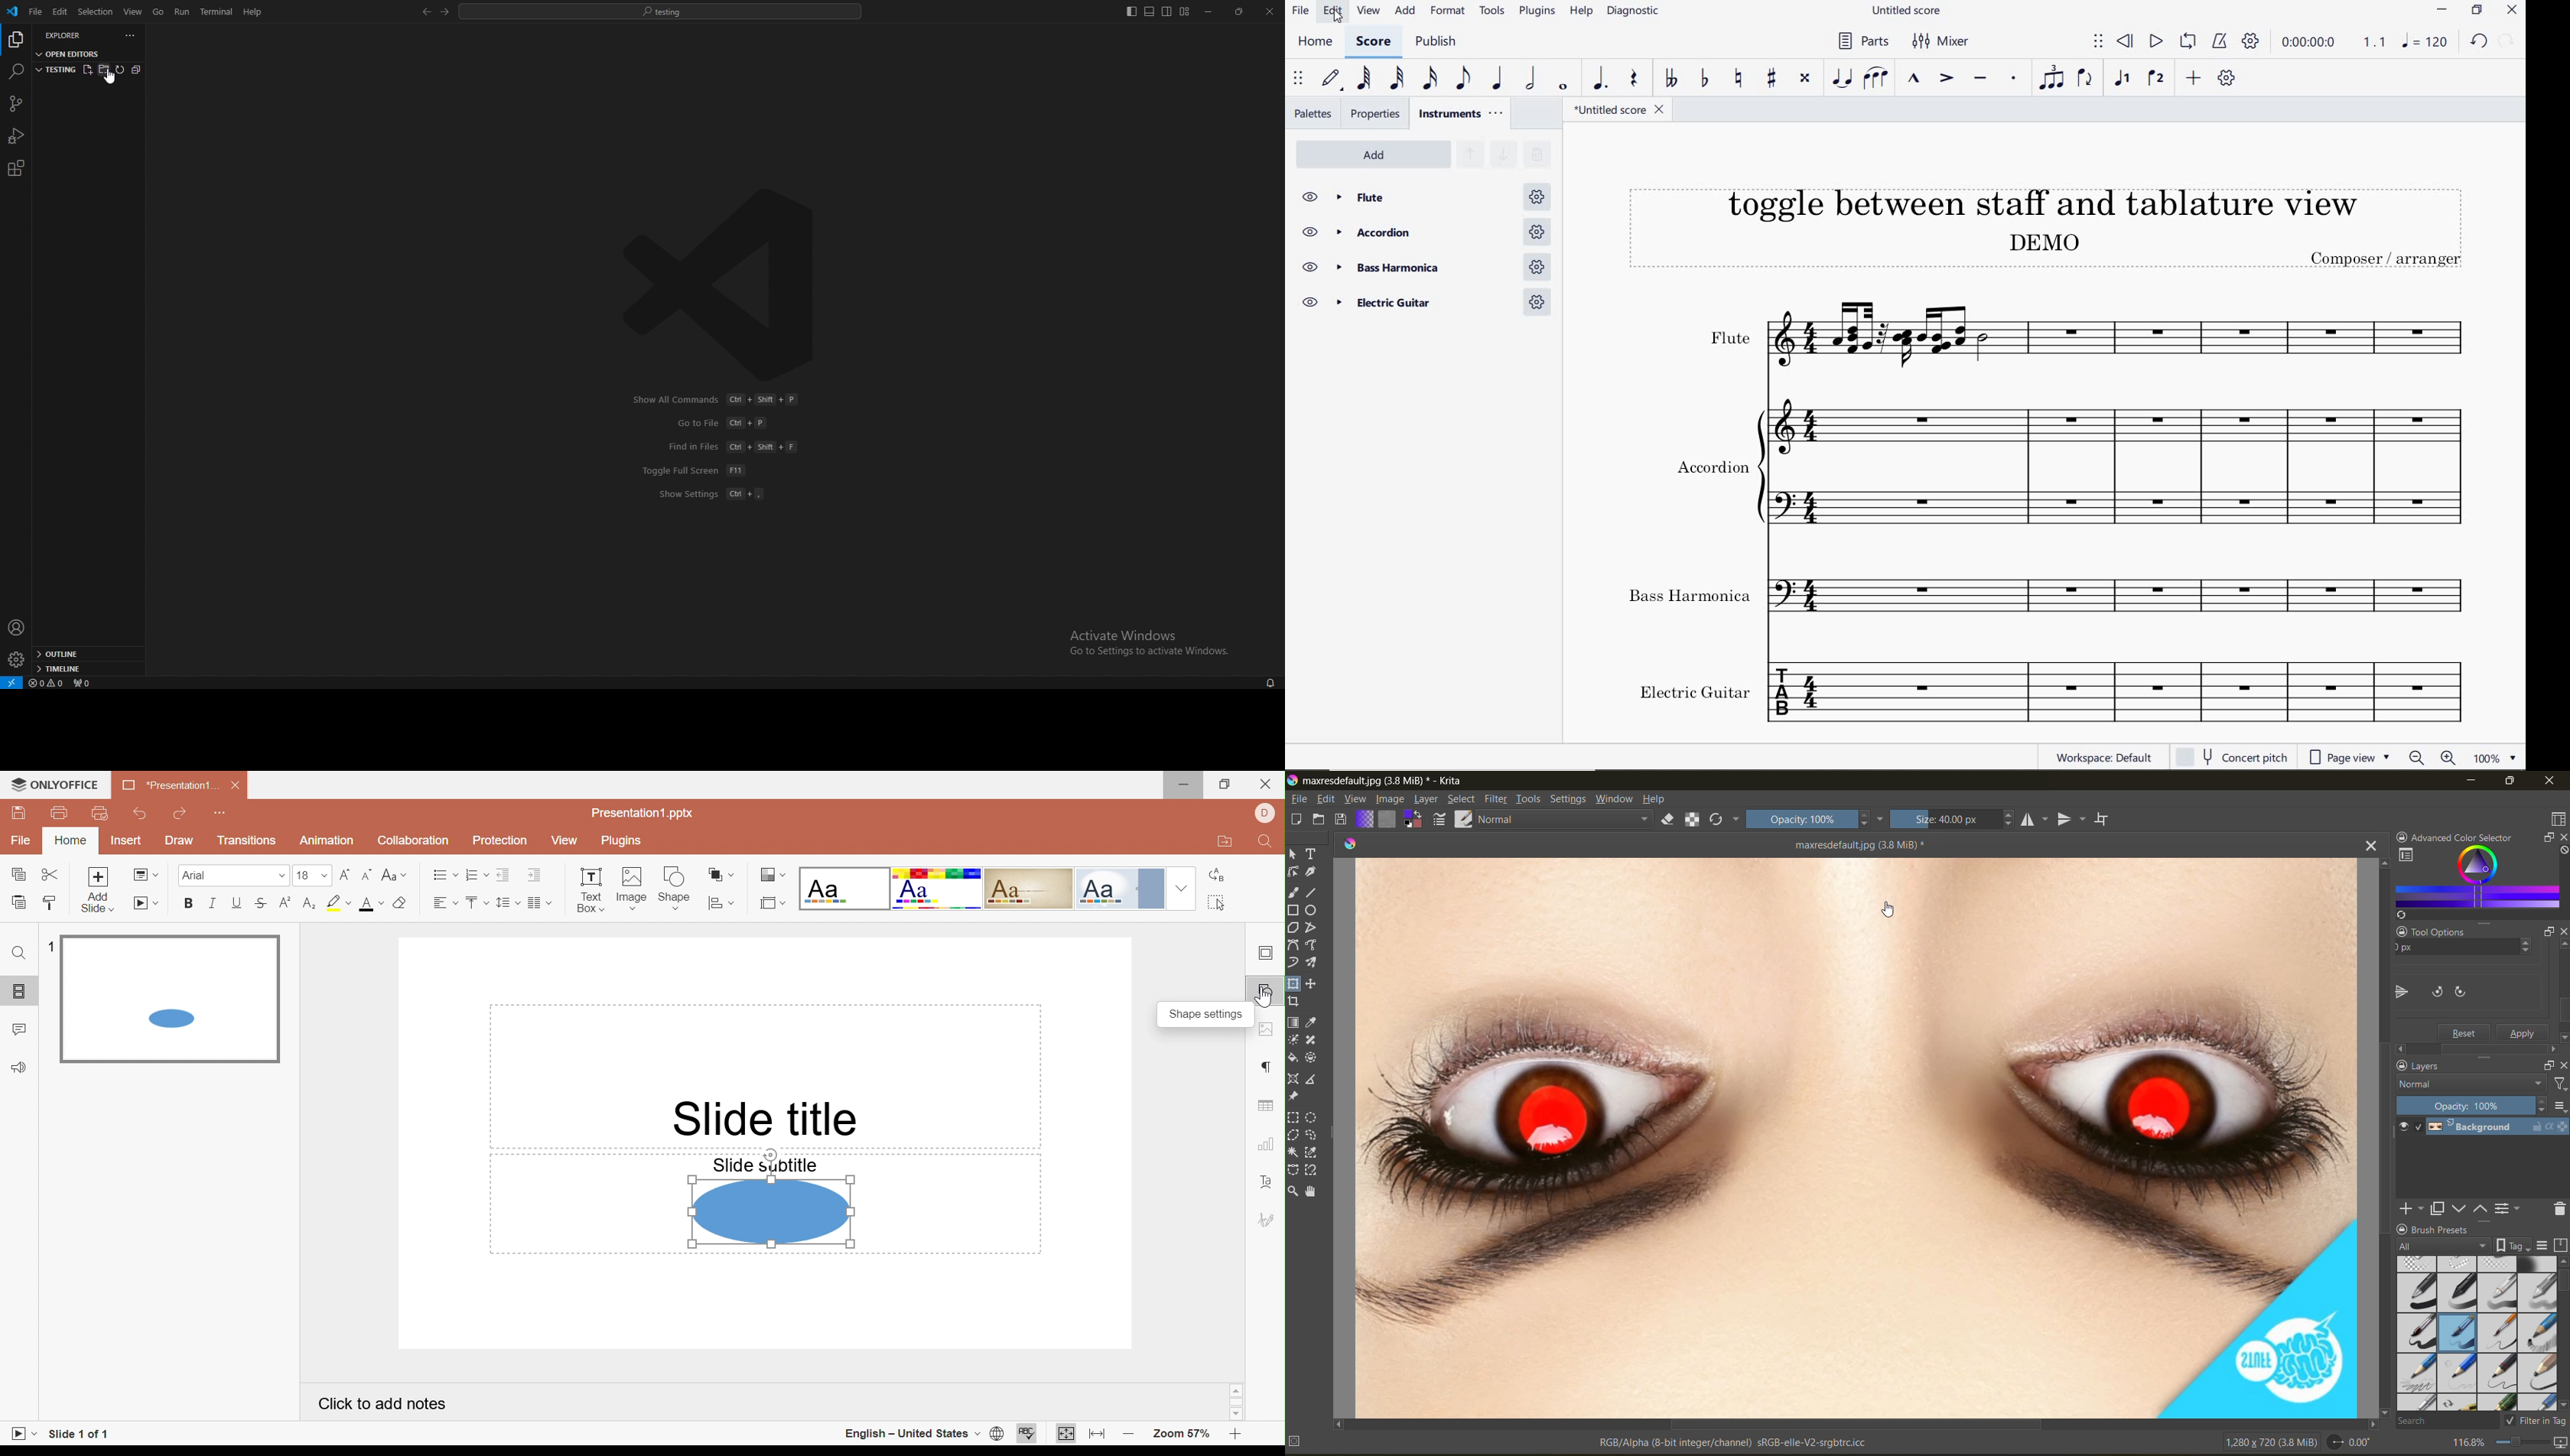 This screenshot has height=1456, width=2576. Describe the element at coordinates (1296, 1002) in the screenshot. I see `tool` at that location.